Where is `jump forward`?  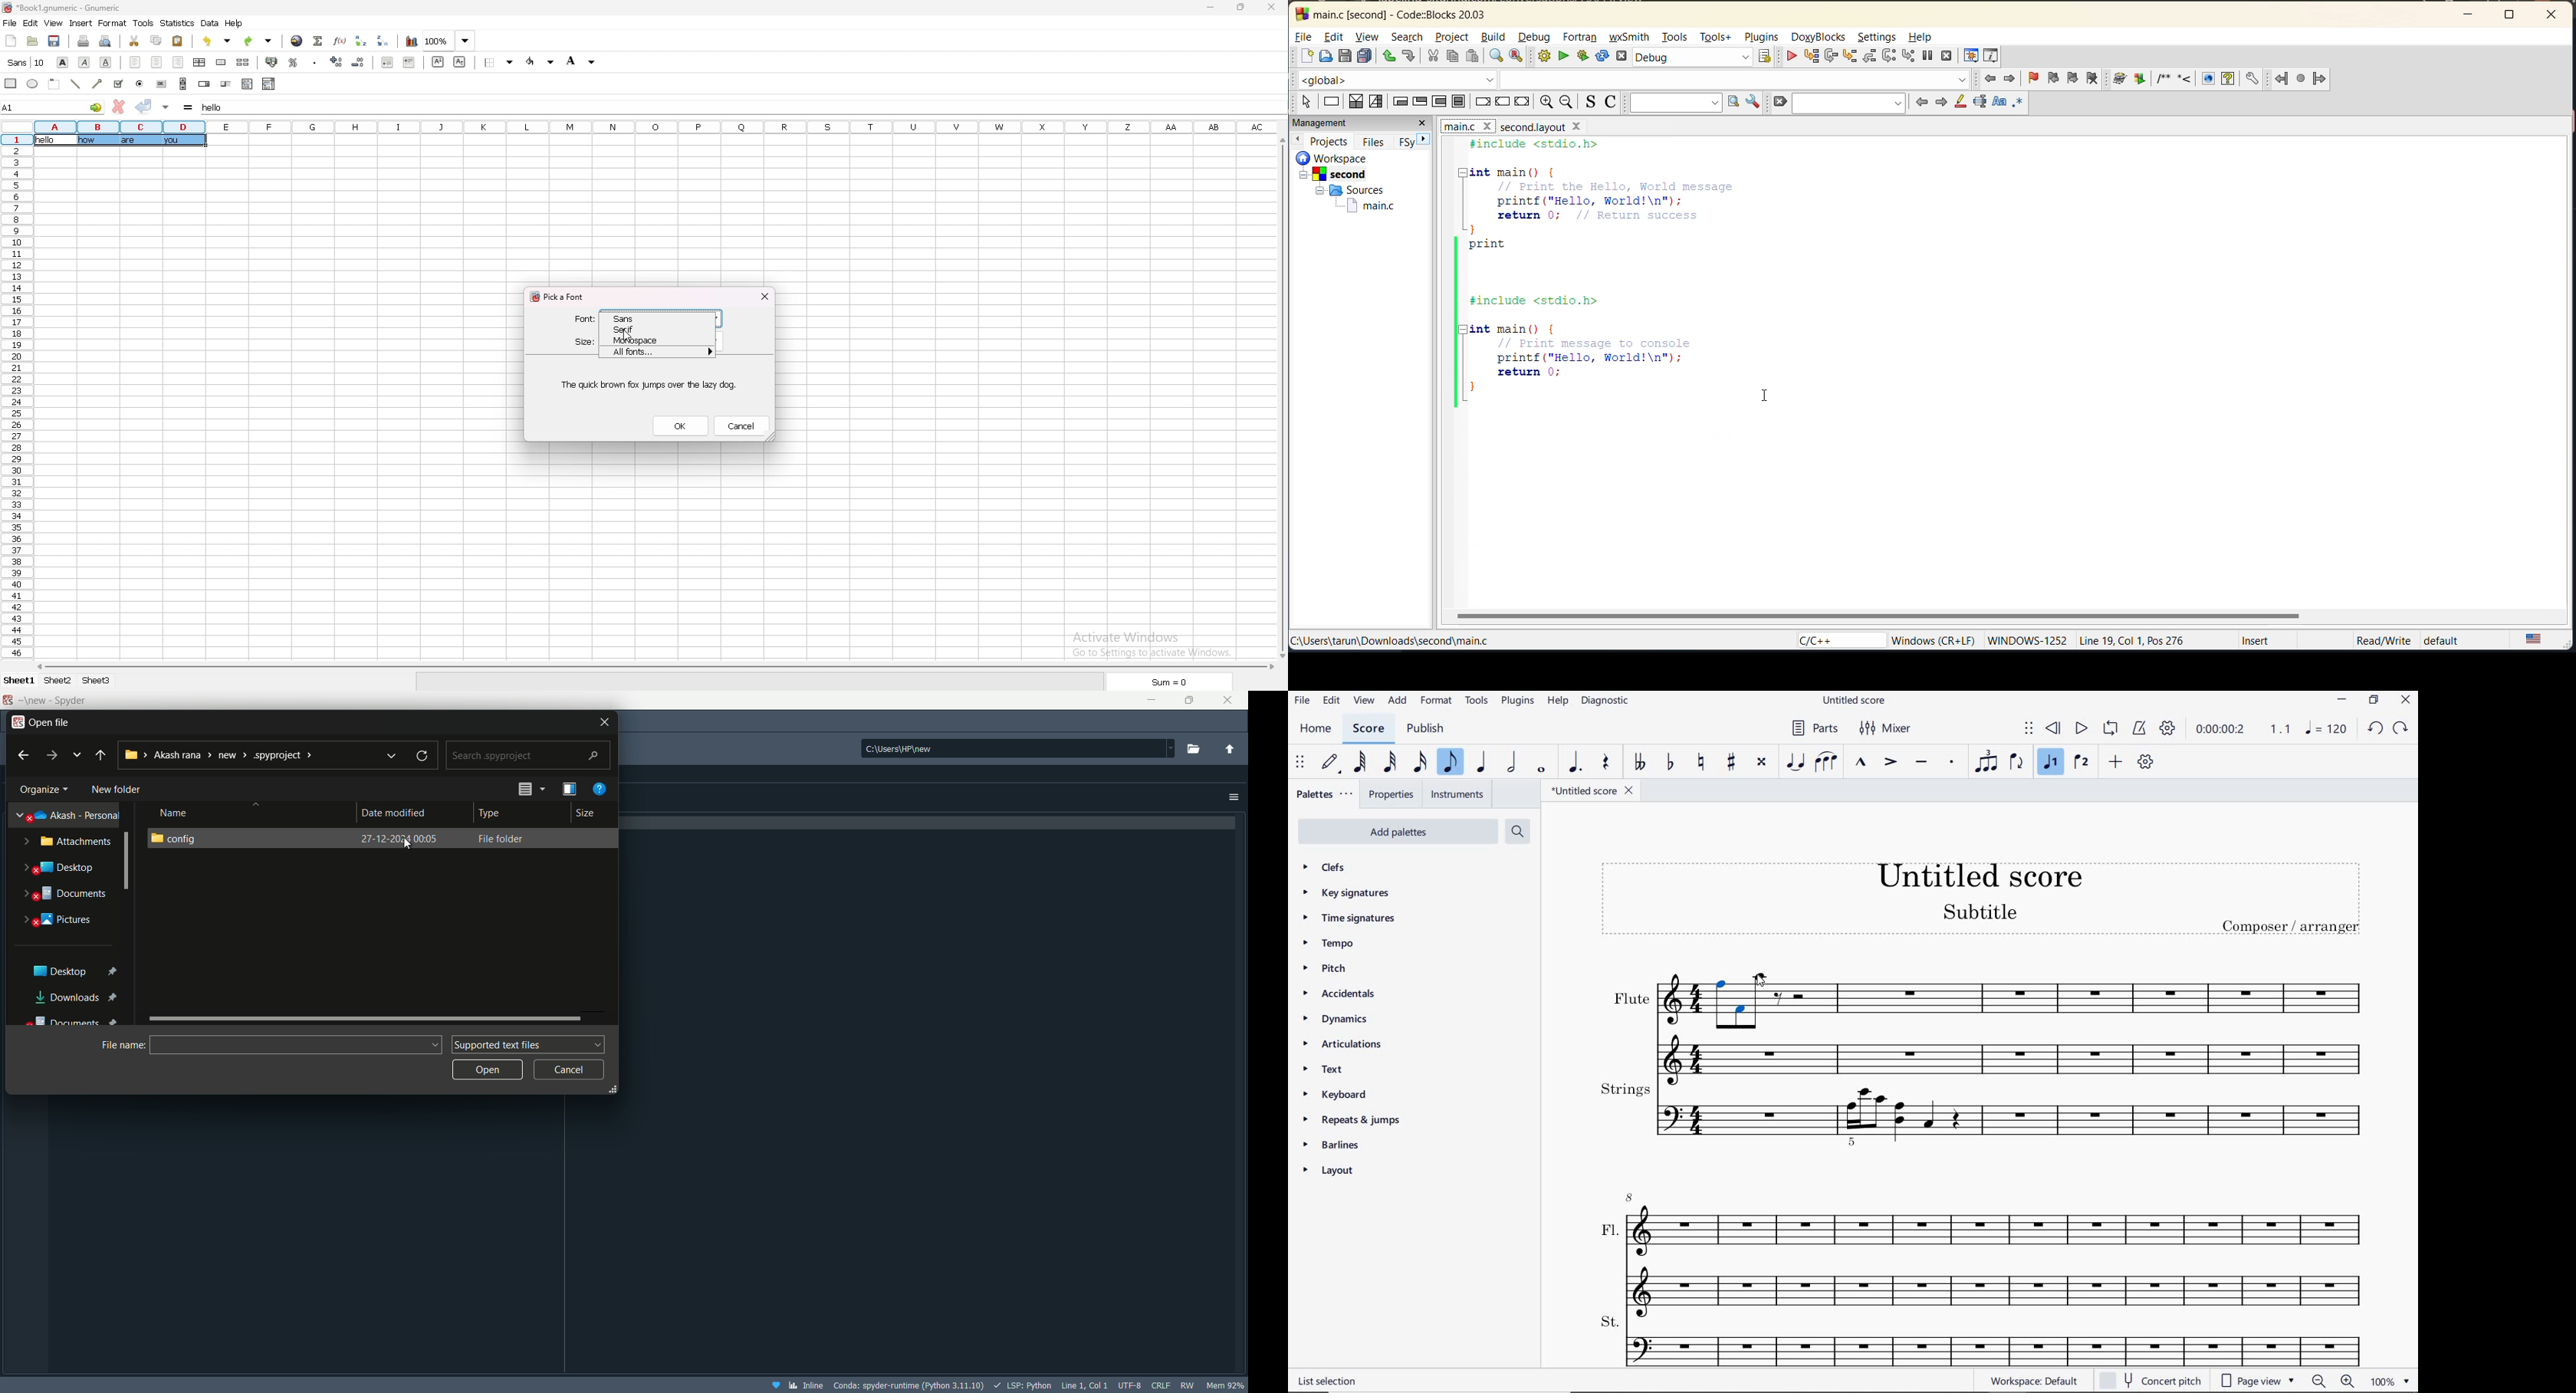
jump forward is located at coordinates (2010, 79).